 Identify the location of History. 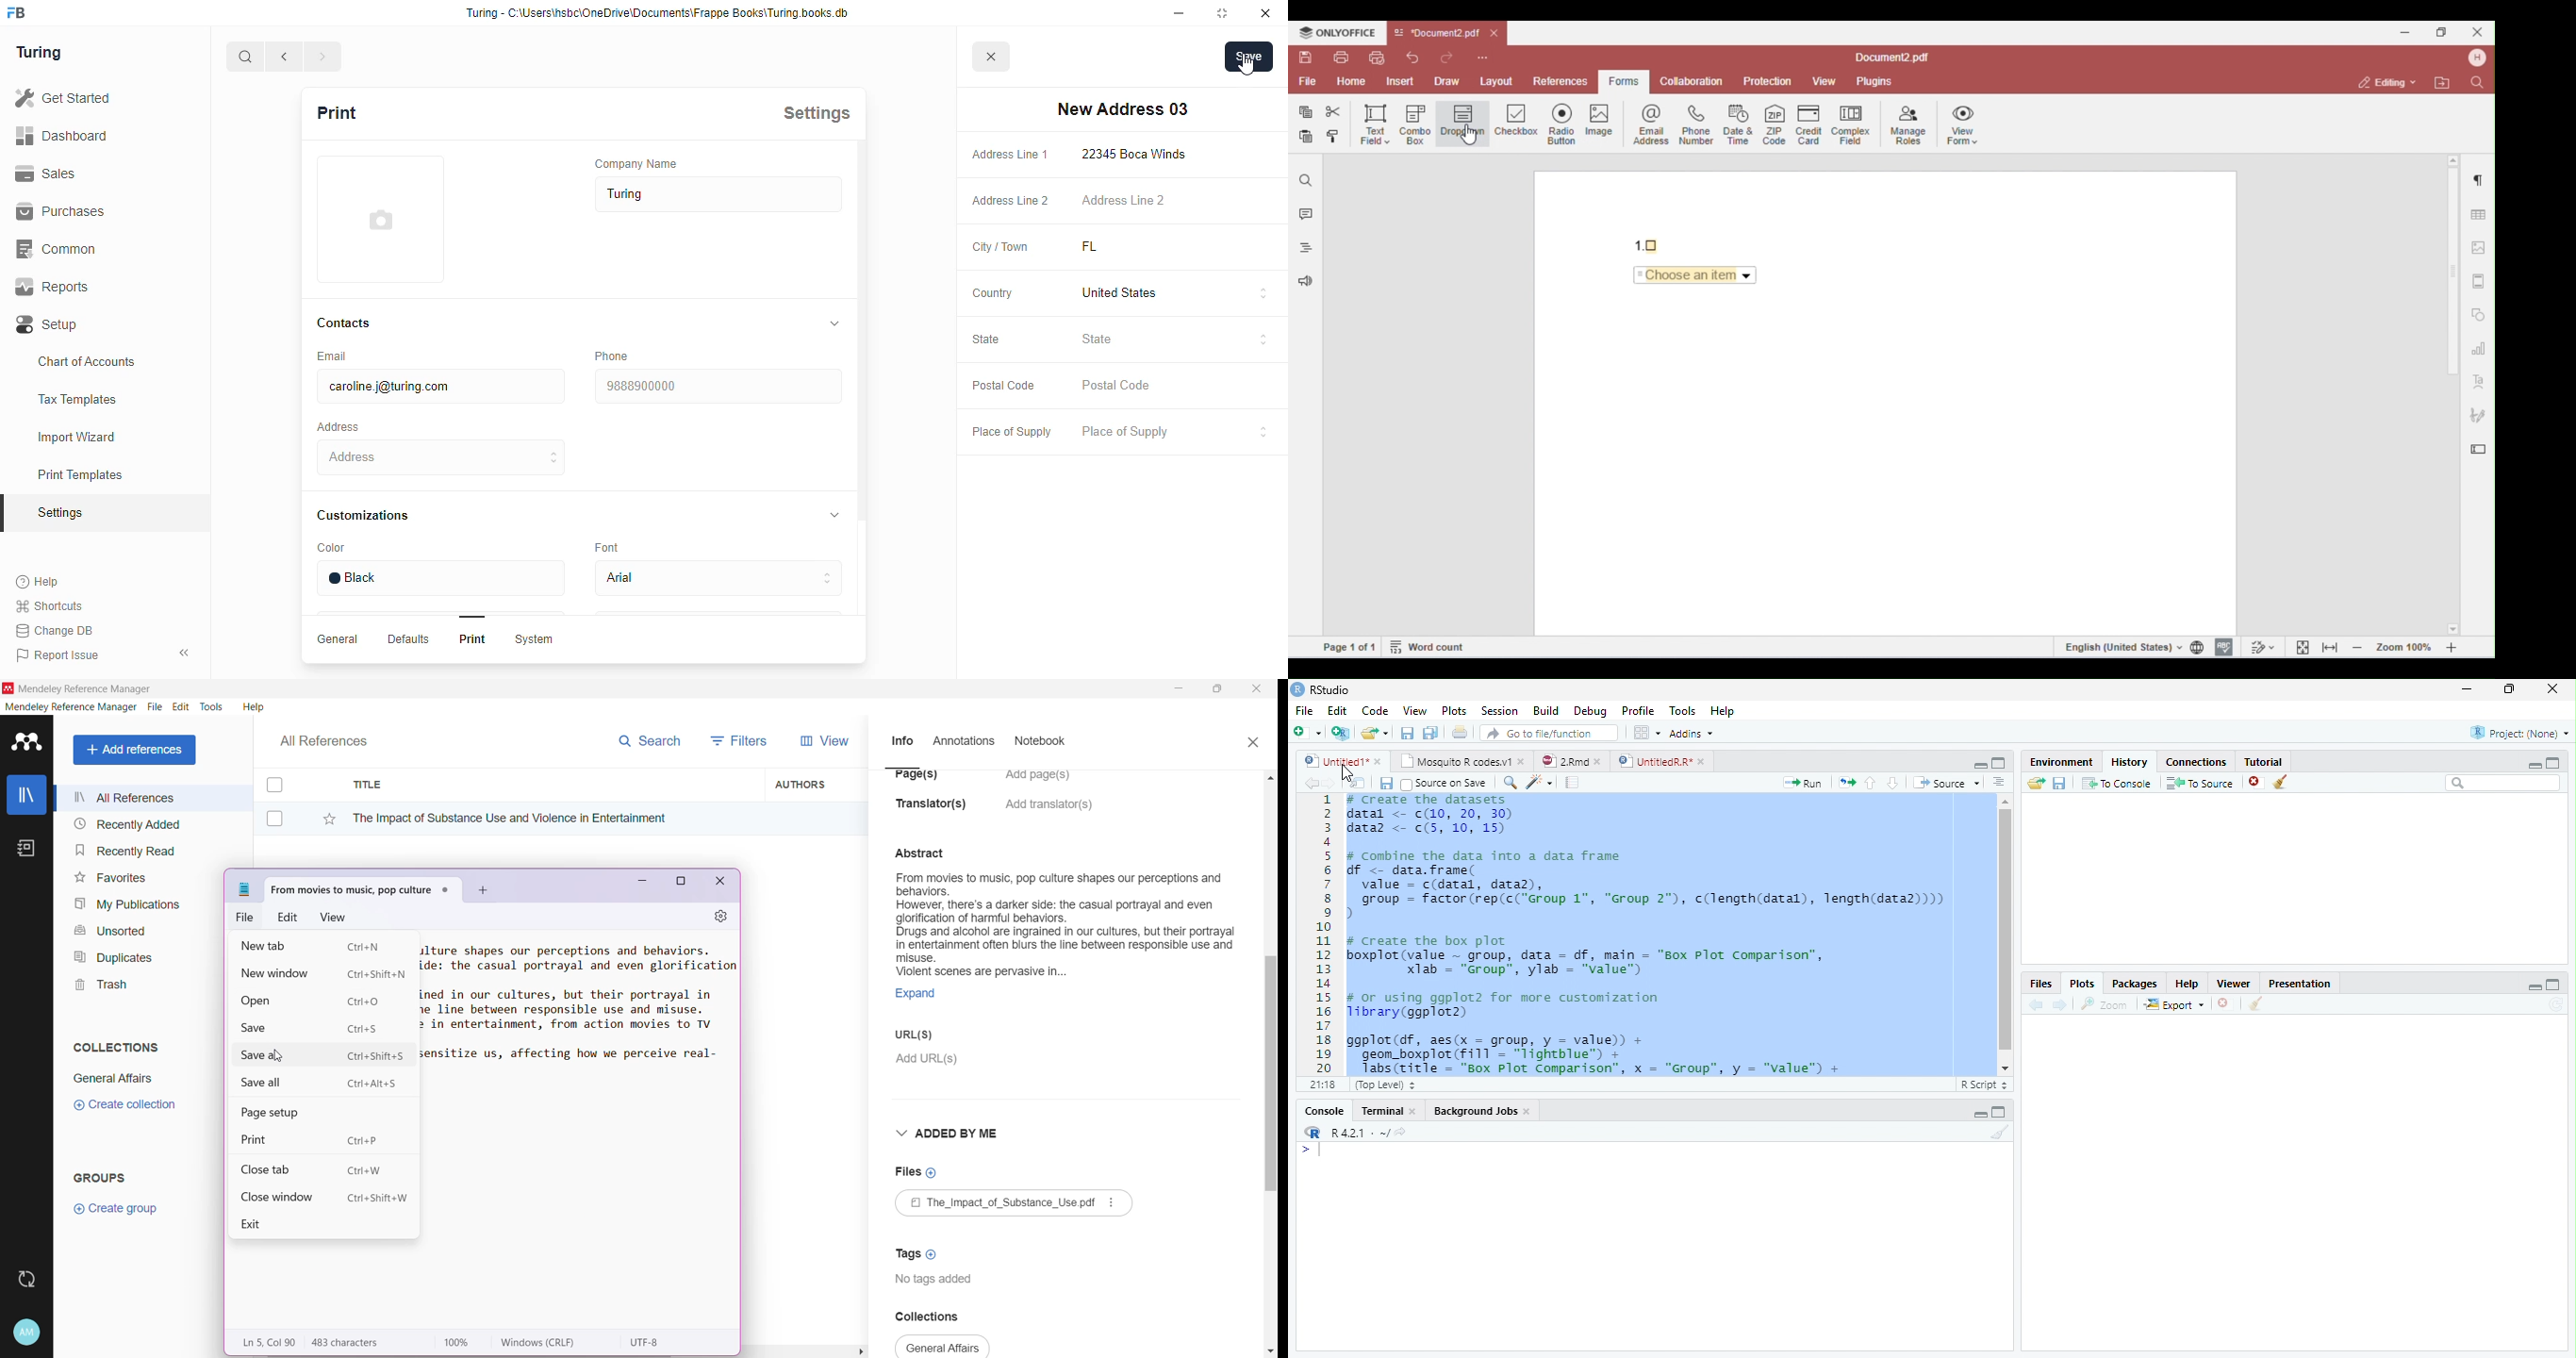
(2130, 762).